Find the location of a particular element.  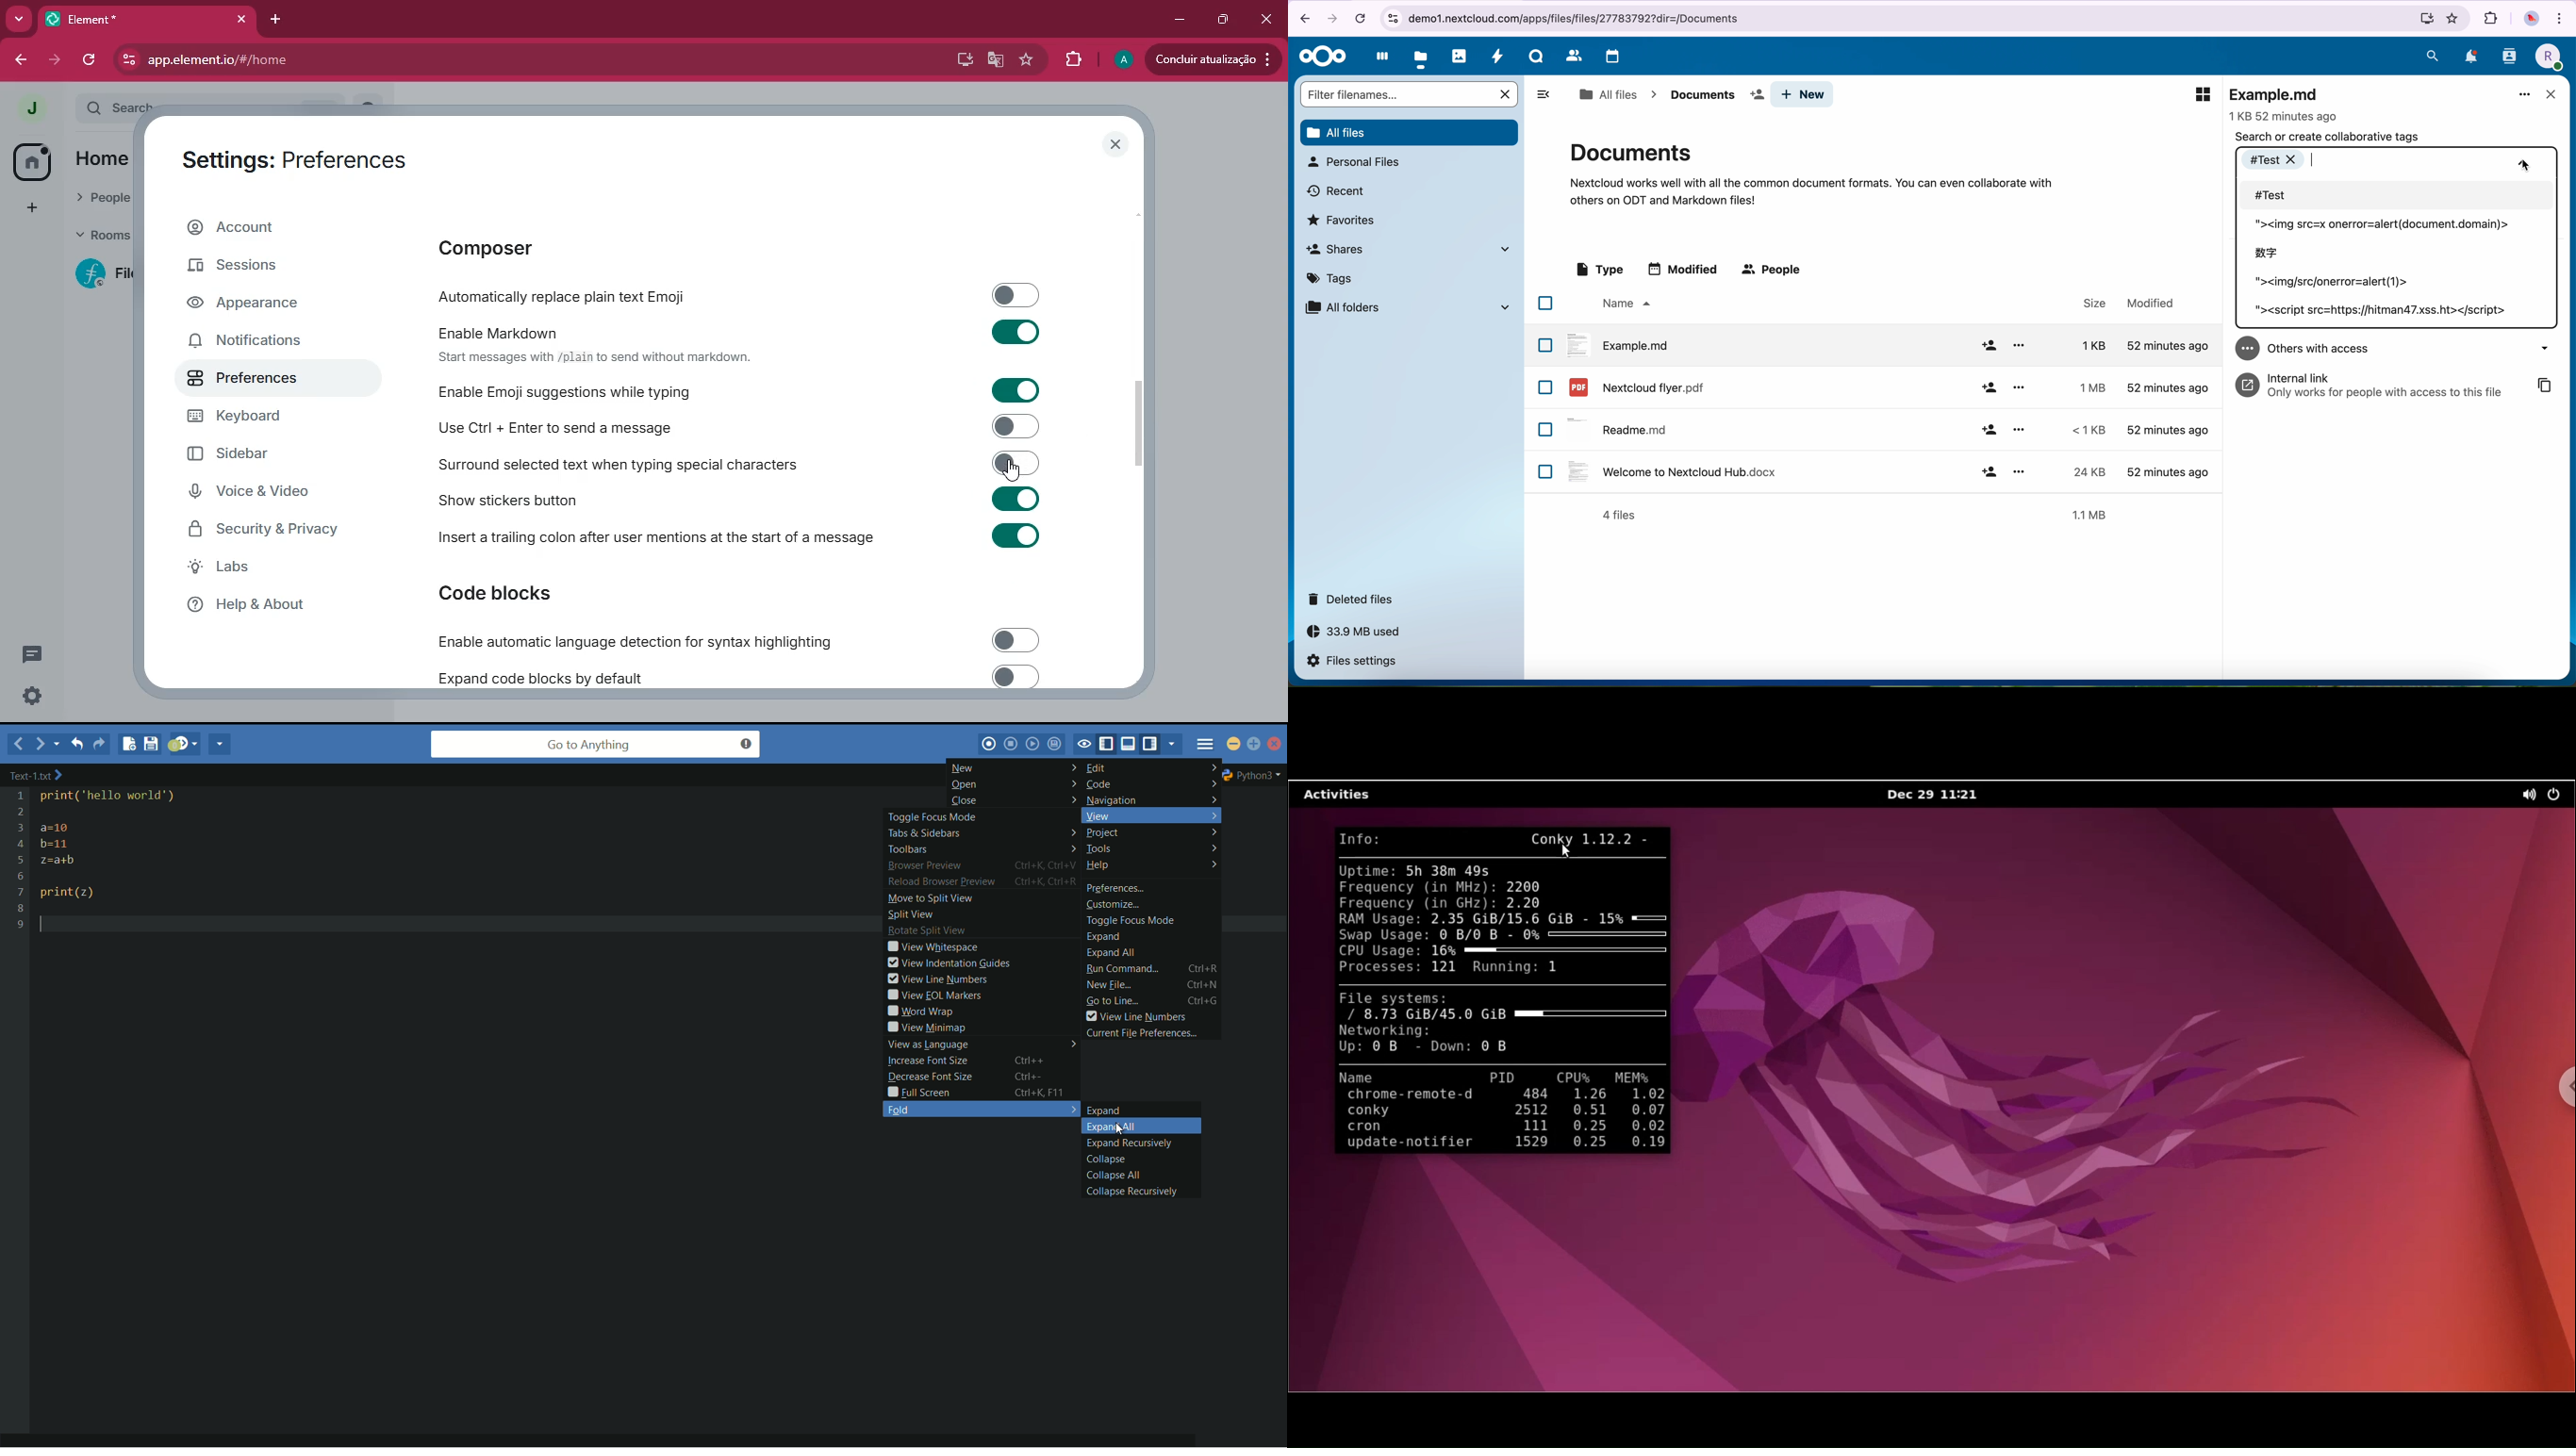

go to line is located at coordinates (1112, 1002).